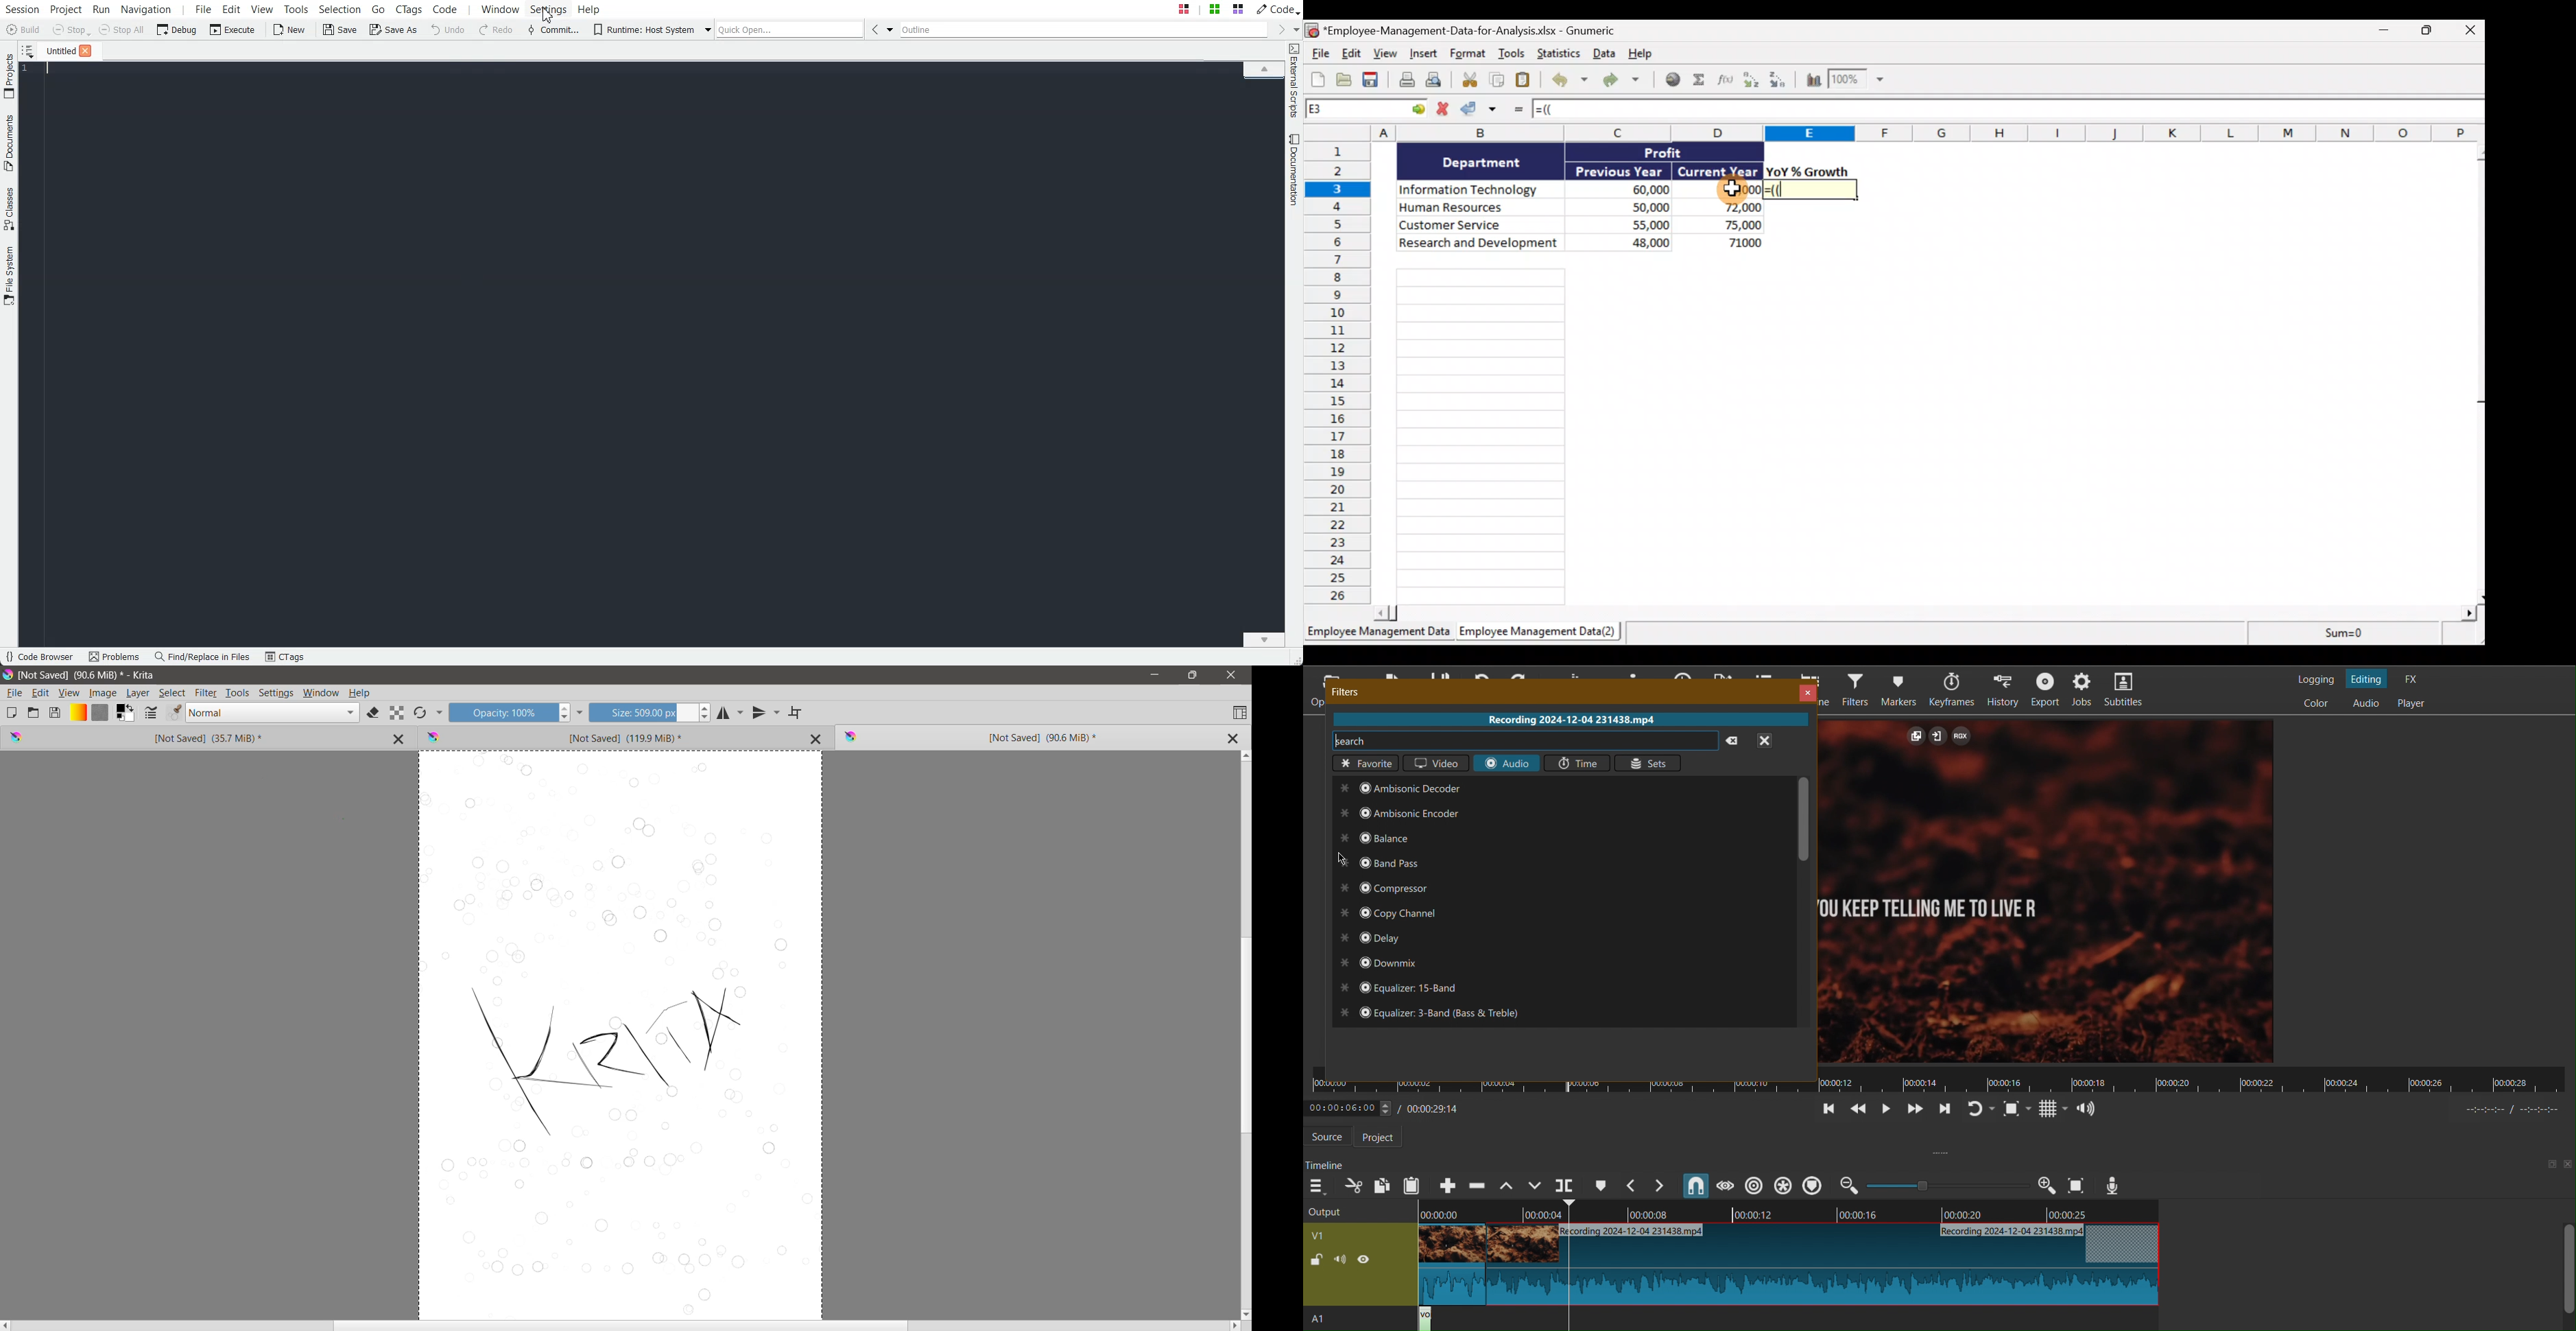 The image size is (2576, 1344). Describe the element at coordinates (1567, 81) in the screenshot. I see `Undo last action` at that location.